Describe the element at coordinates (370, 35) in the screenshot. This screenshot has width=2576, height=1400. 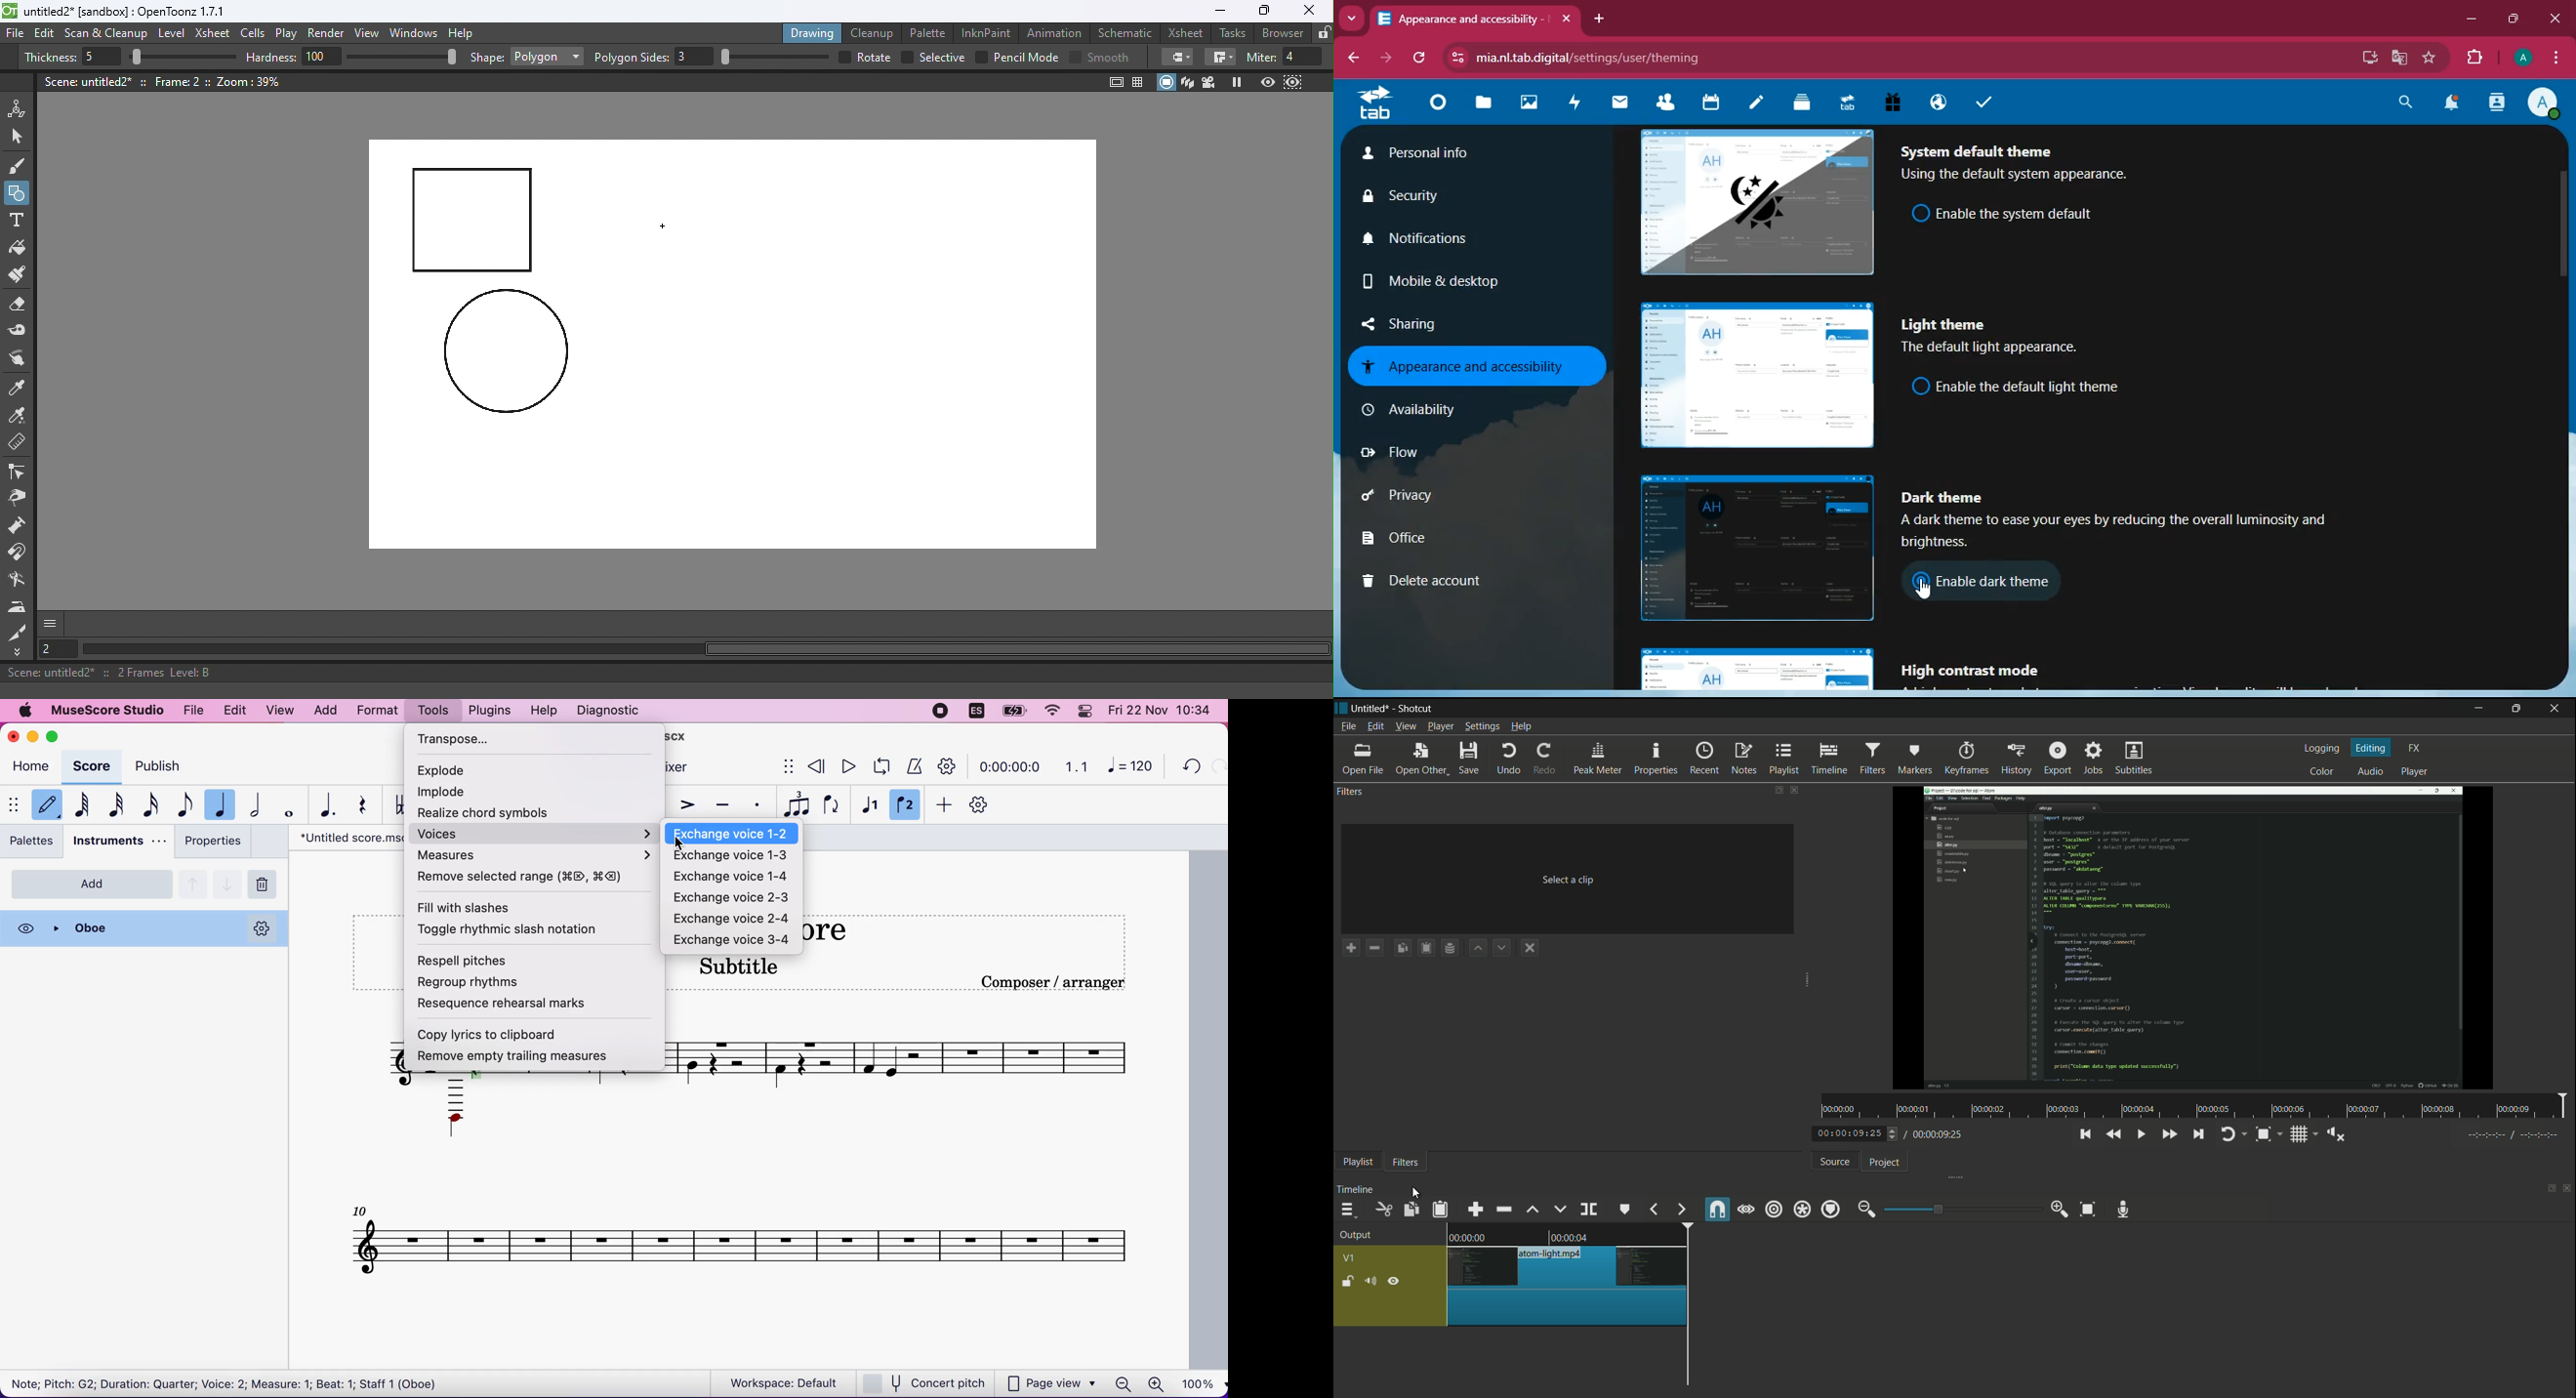
I see `View` at that location.